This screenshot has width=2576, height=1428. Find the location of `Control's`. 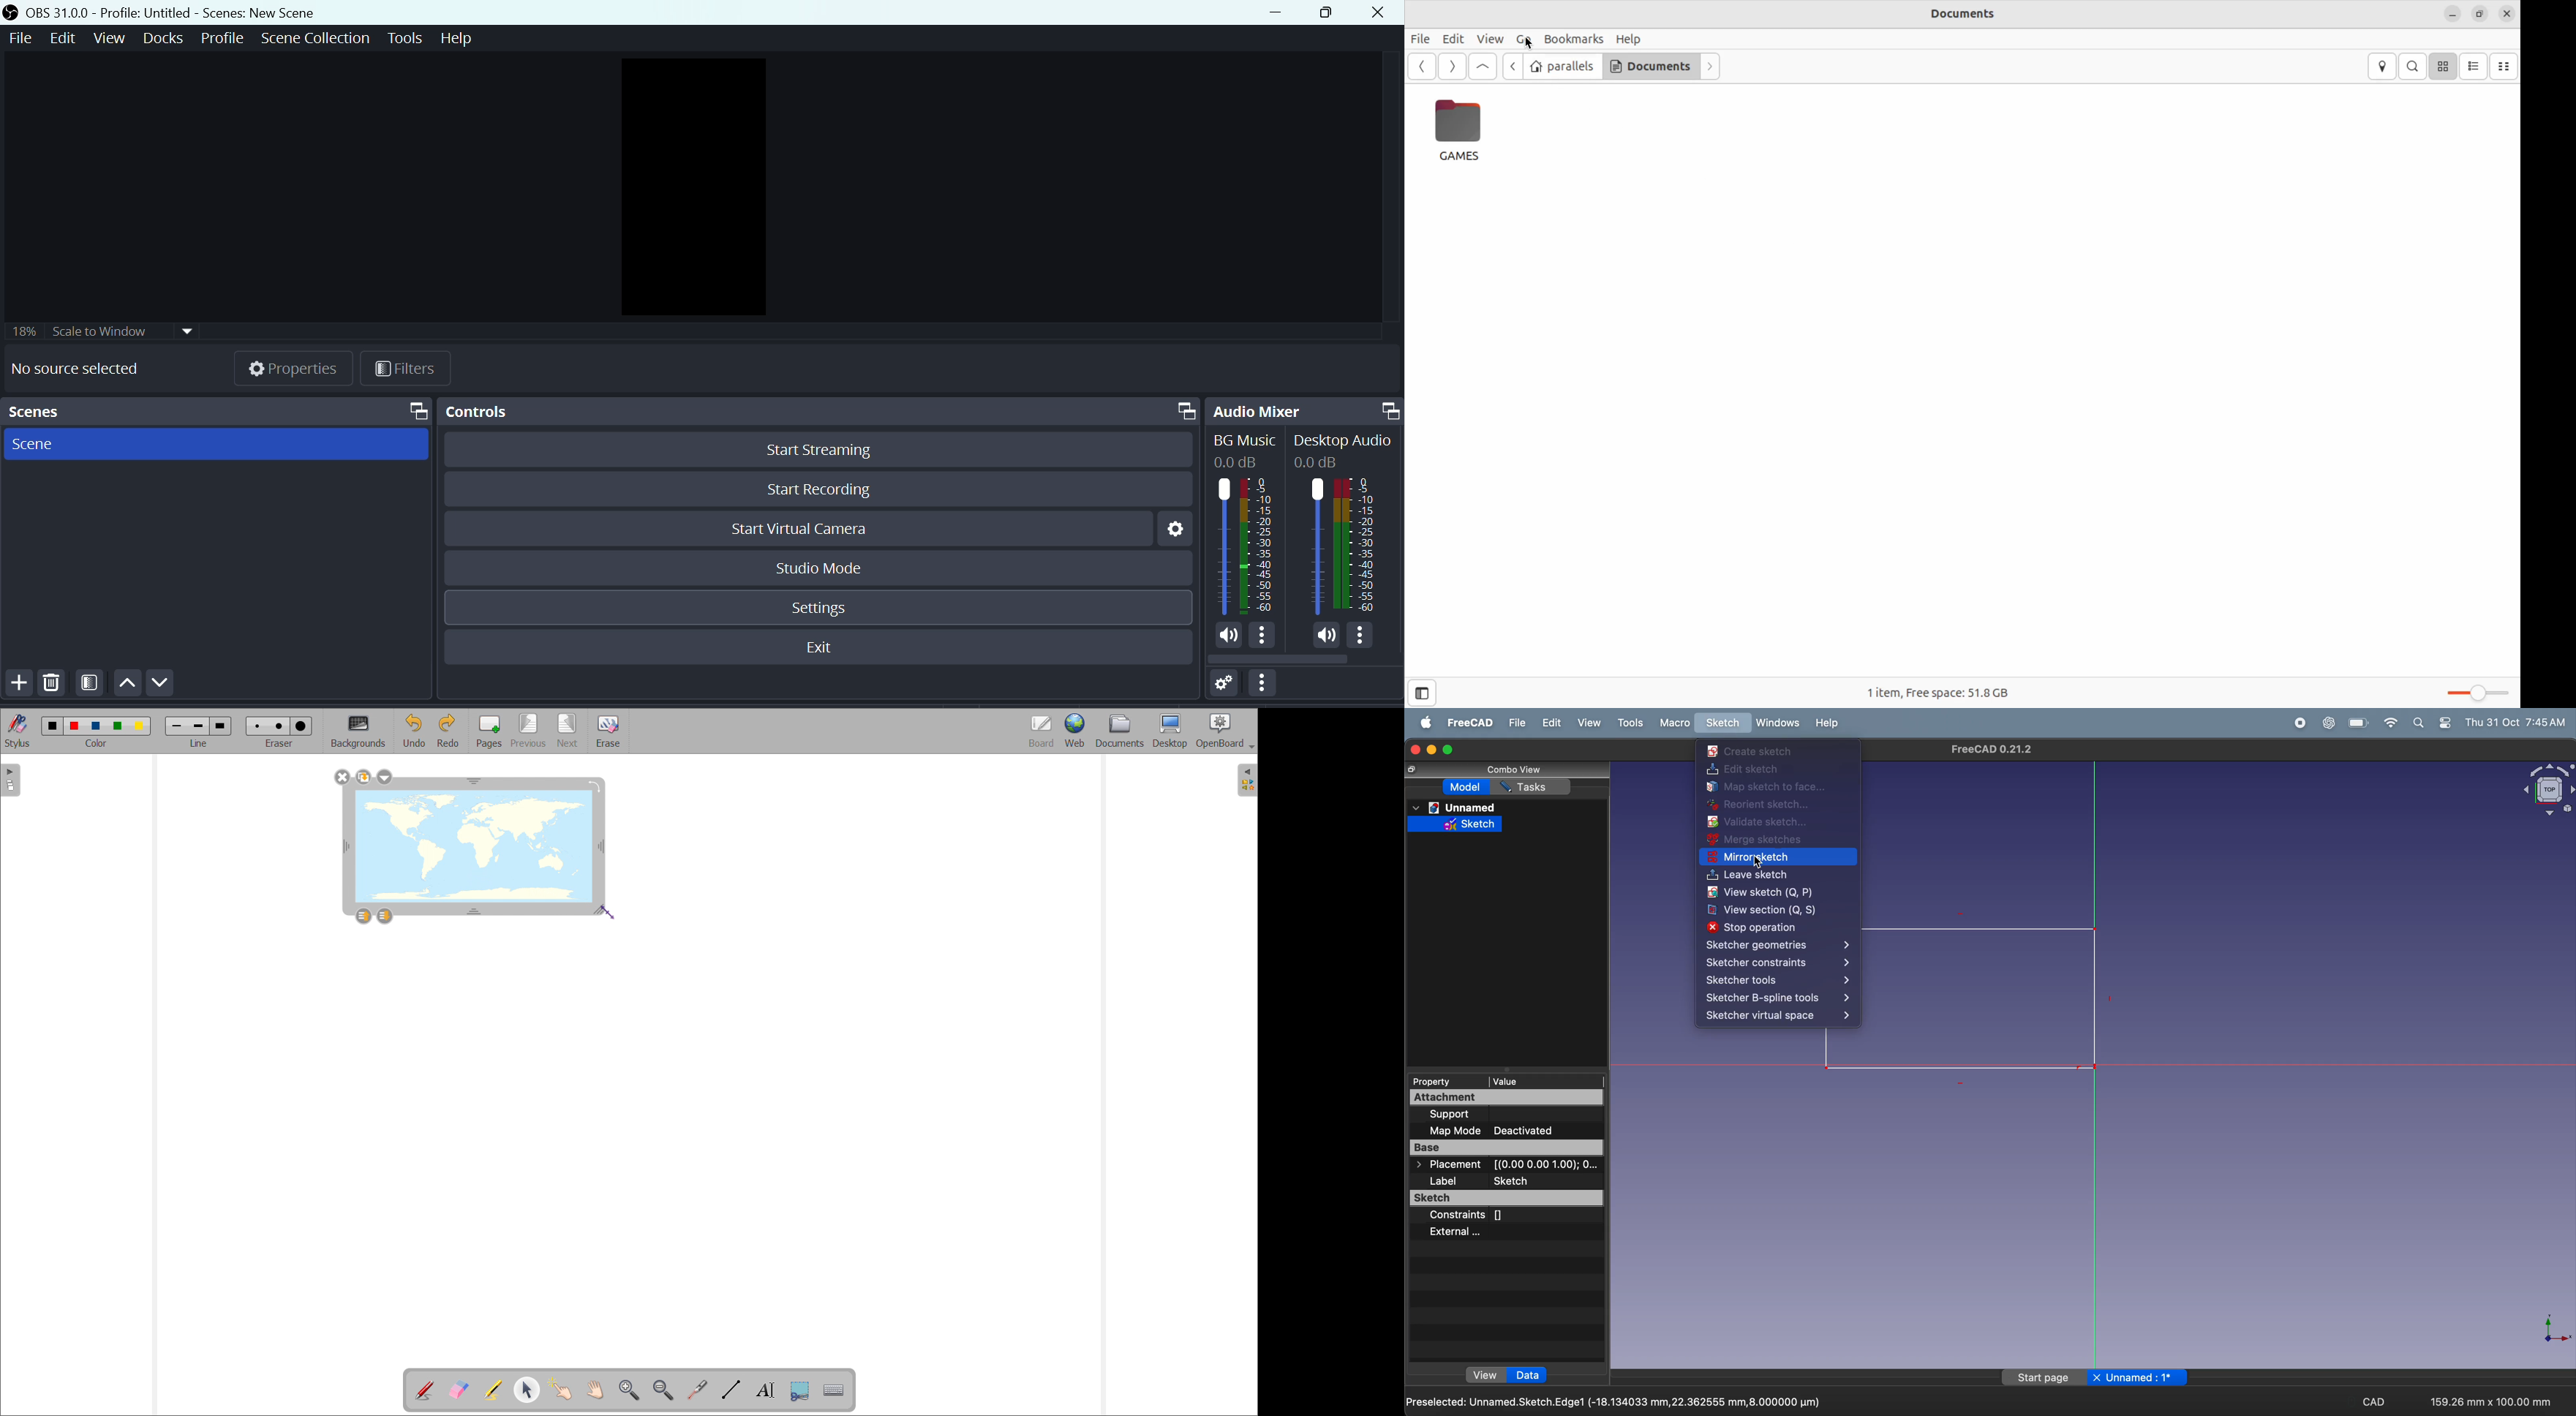

Control's is located at coordinates (816, 408).